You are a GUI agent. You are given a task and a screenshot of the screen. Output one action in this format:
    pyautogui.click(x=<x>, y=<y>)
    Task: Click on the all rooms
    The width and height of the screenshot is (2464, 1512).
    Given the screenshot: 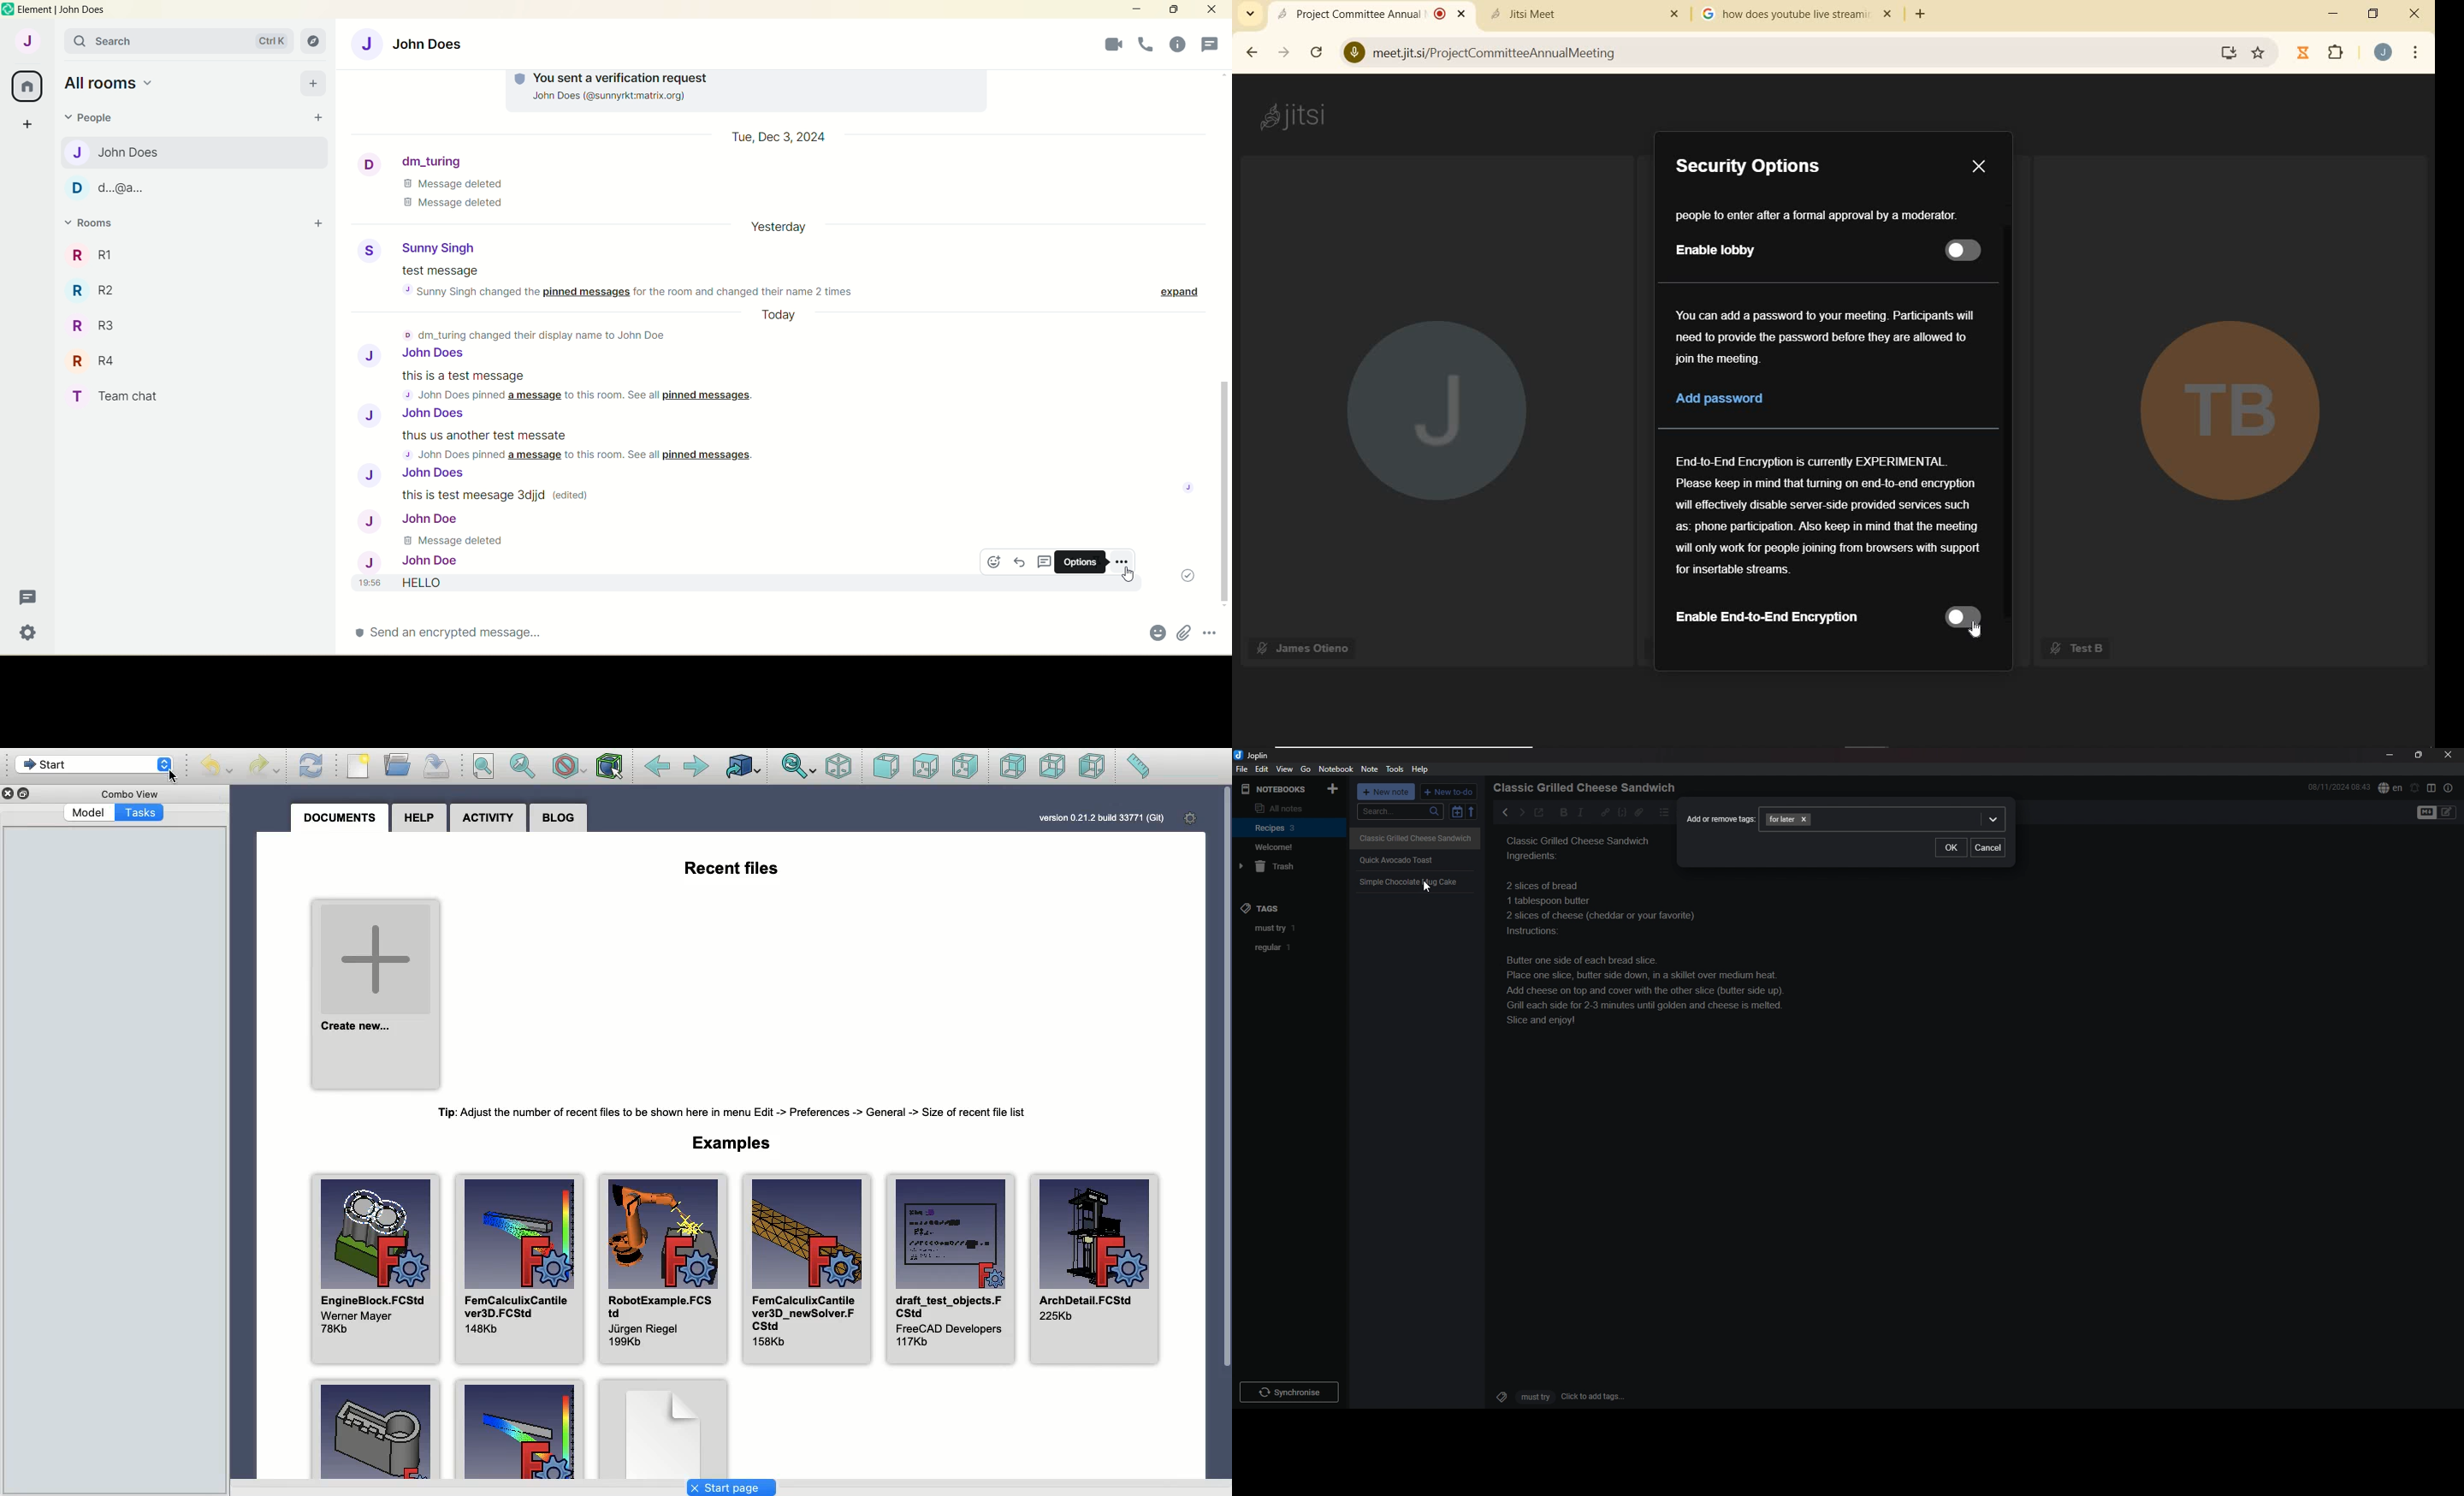 What is the action you would take?
    pyautogui.click(x=28, y=85)
    